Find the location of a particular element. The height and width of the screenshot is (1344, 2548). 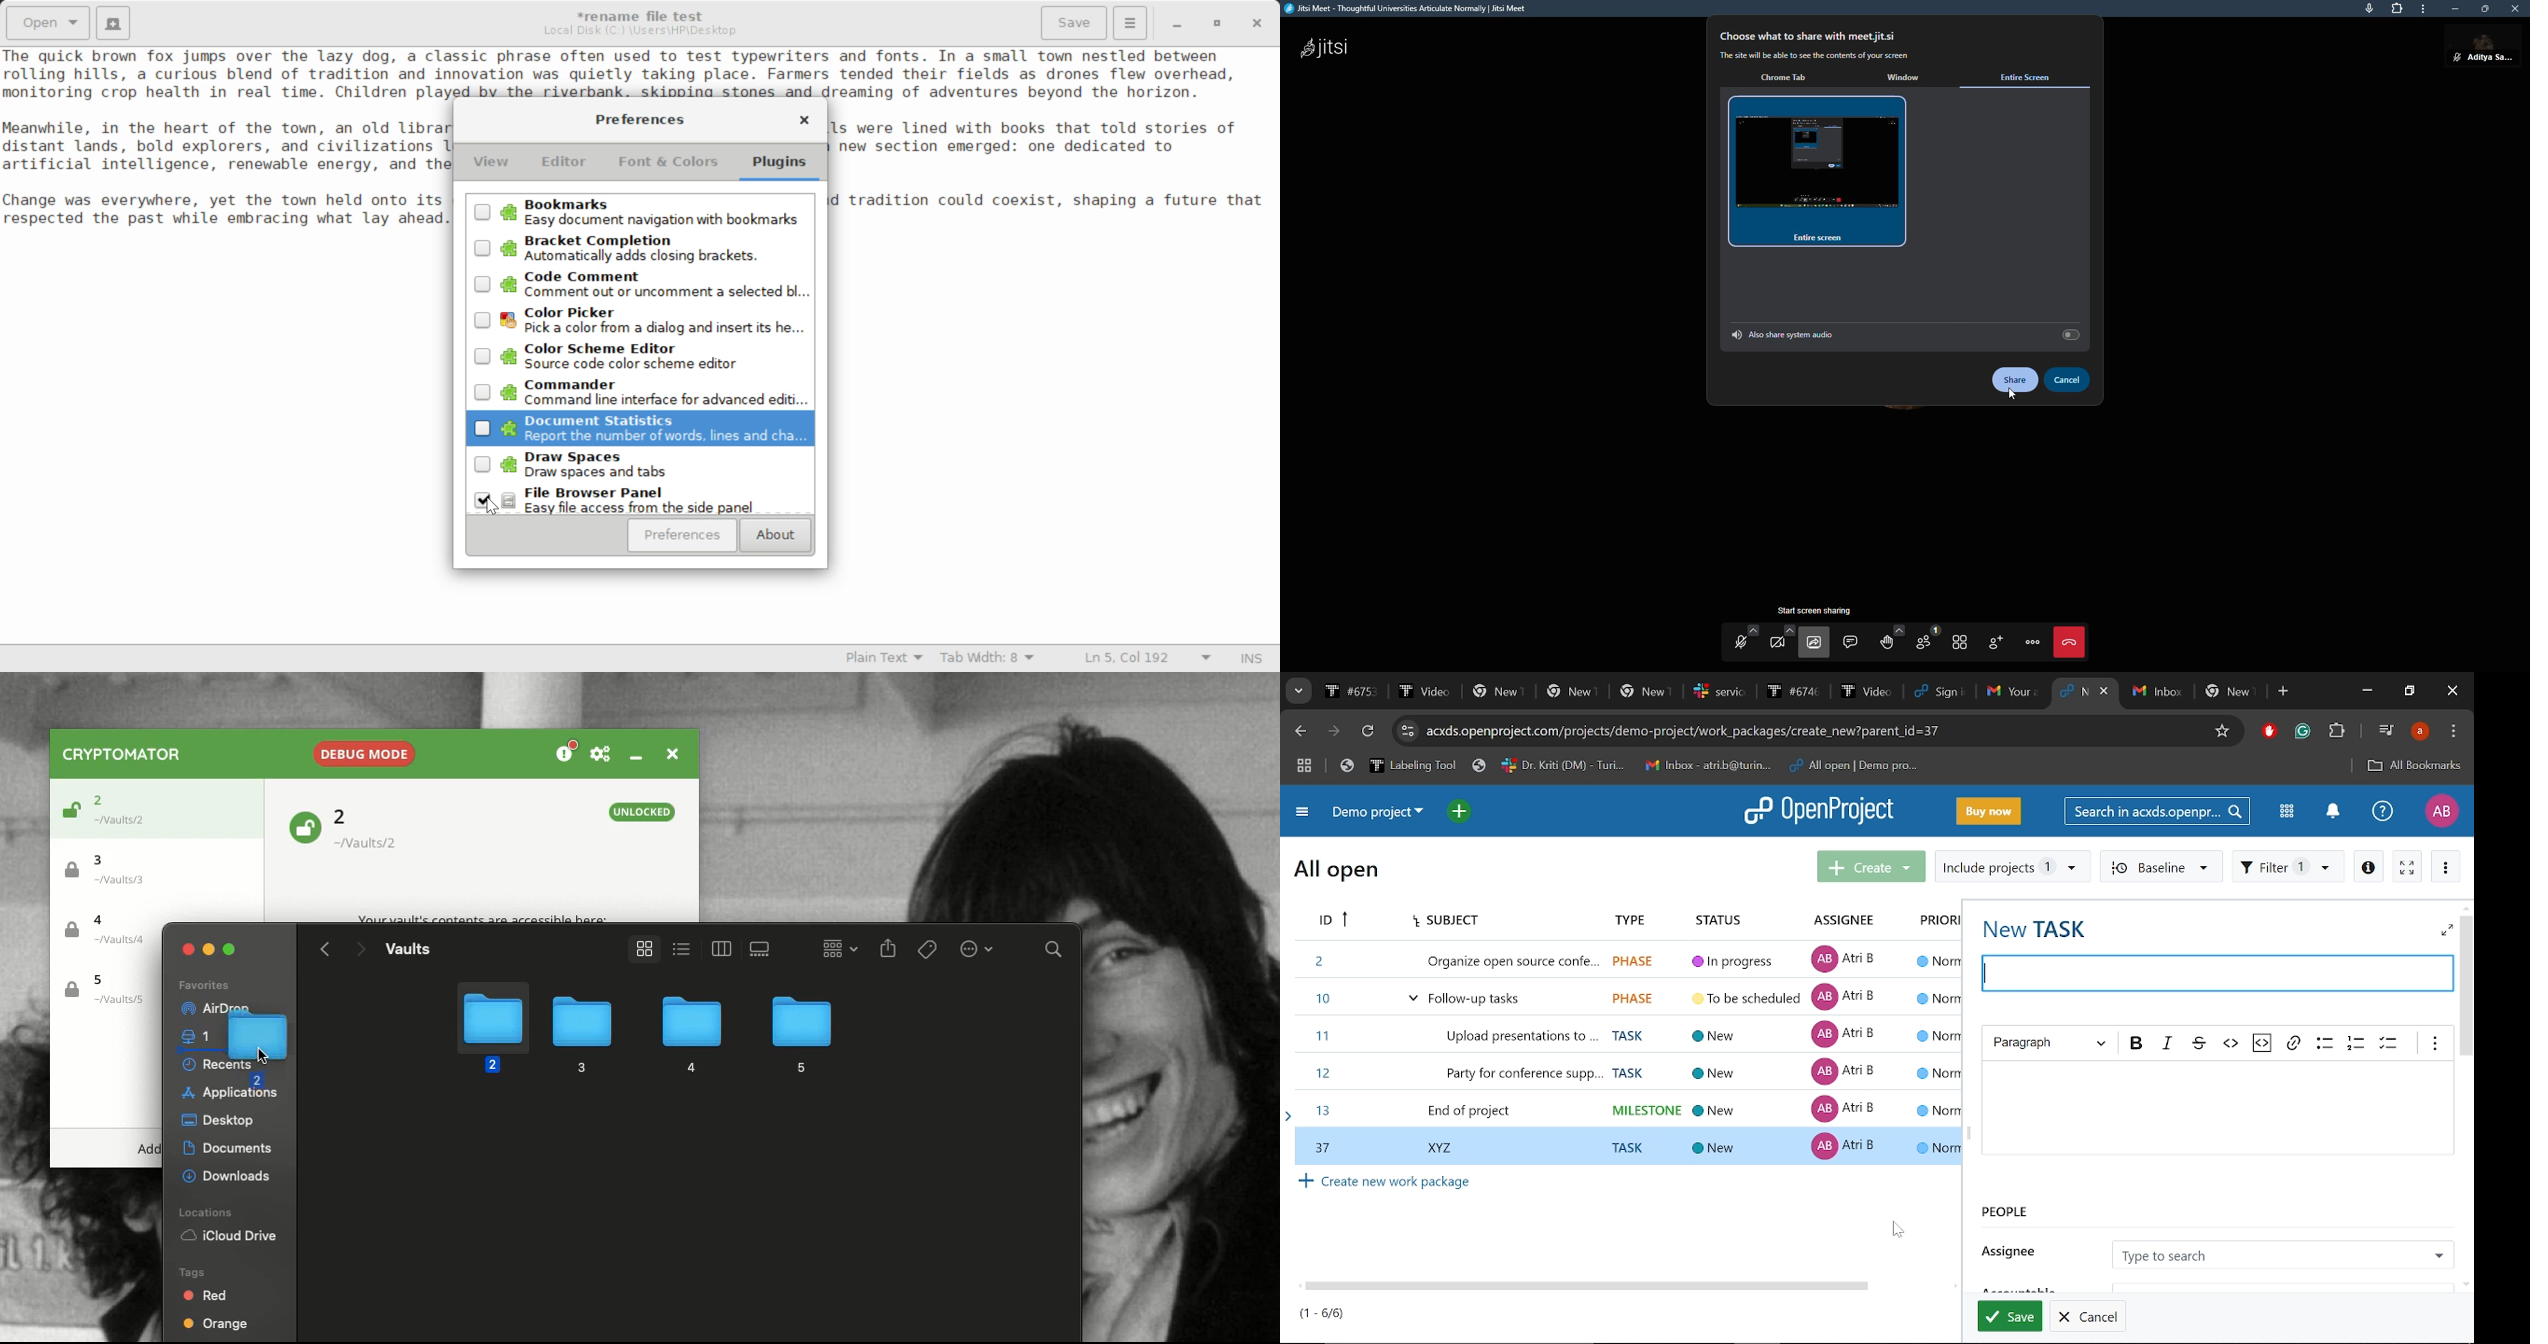

Current project is located at coordinates (1383, 813).